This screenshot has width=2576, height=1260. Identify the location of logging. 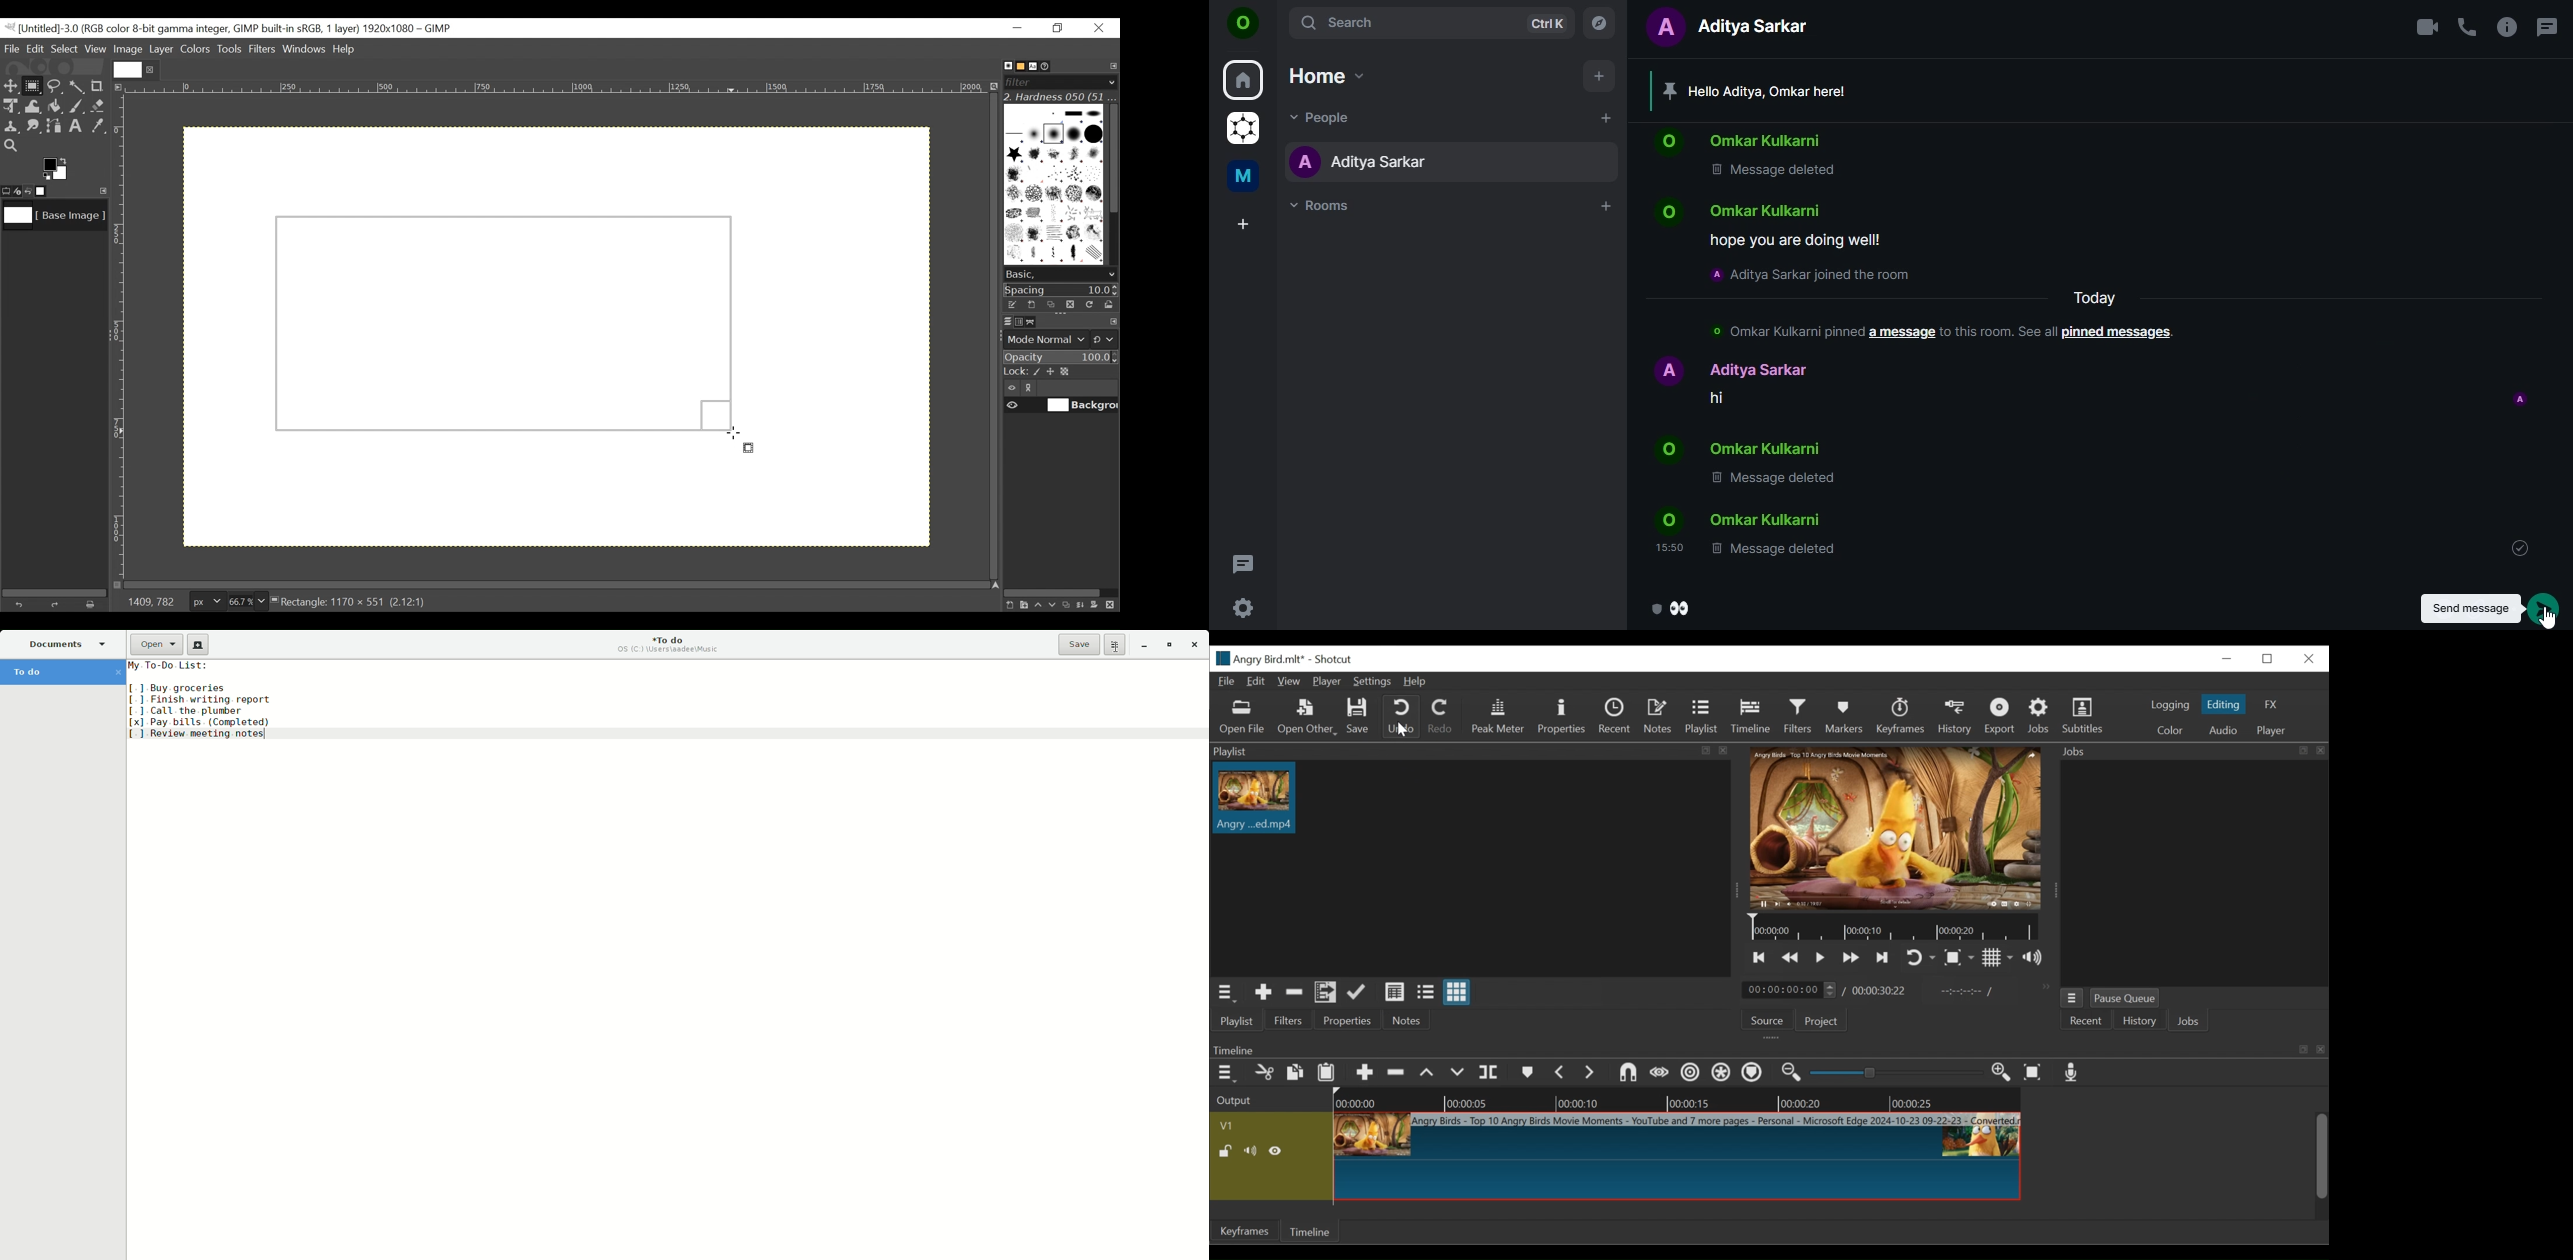
(2169, 706).